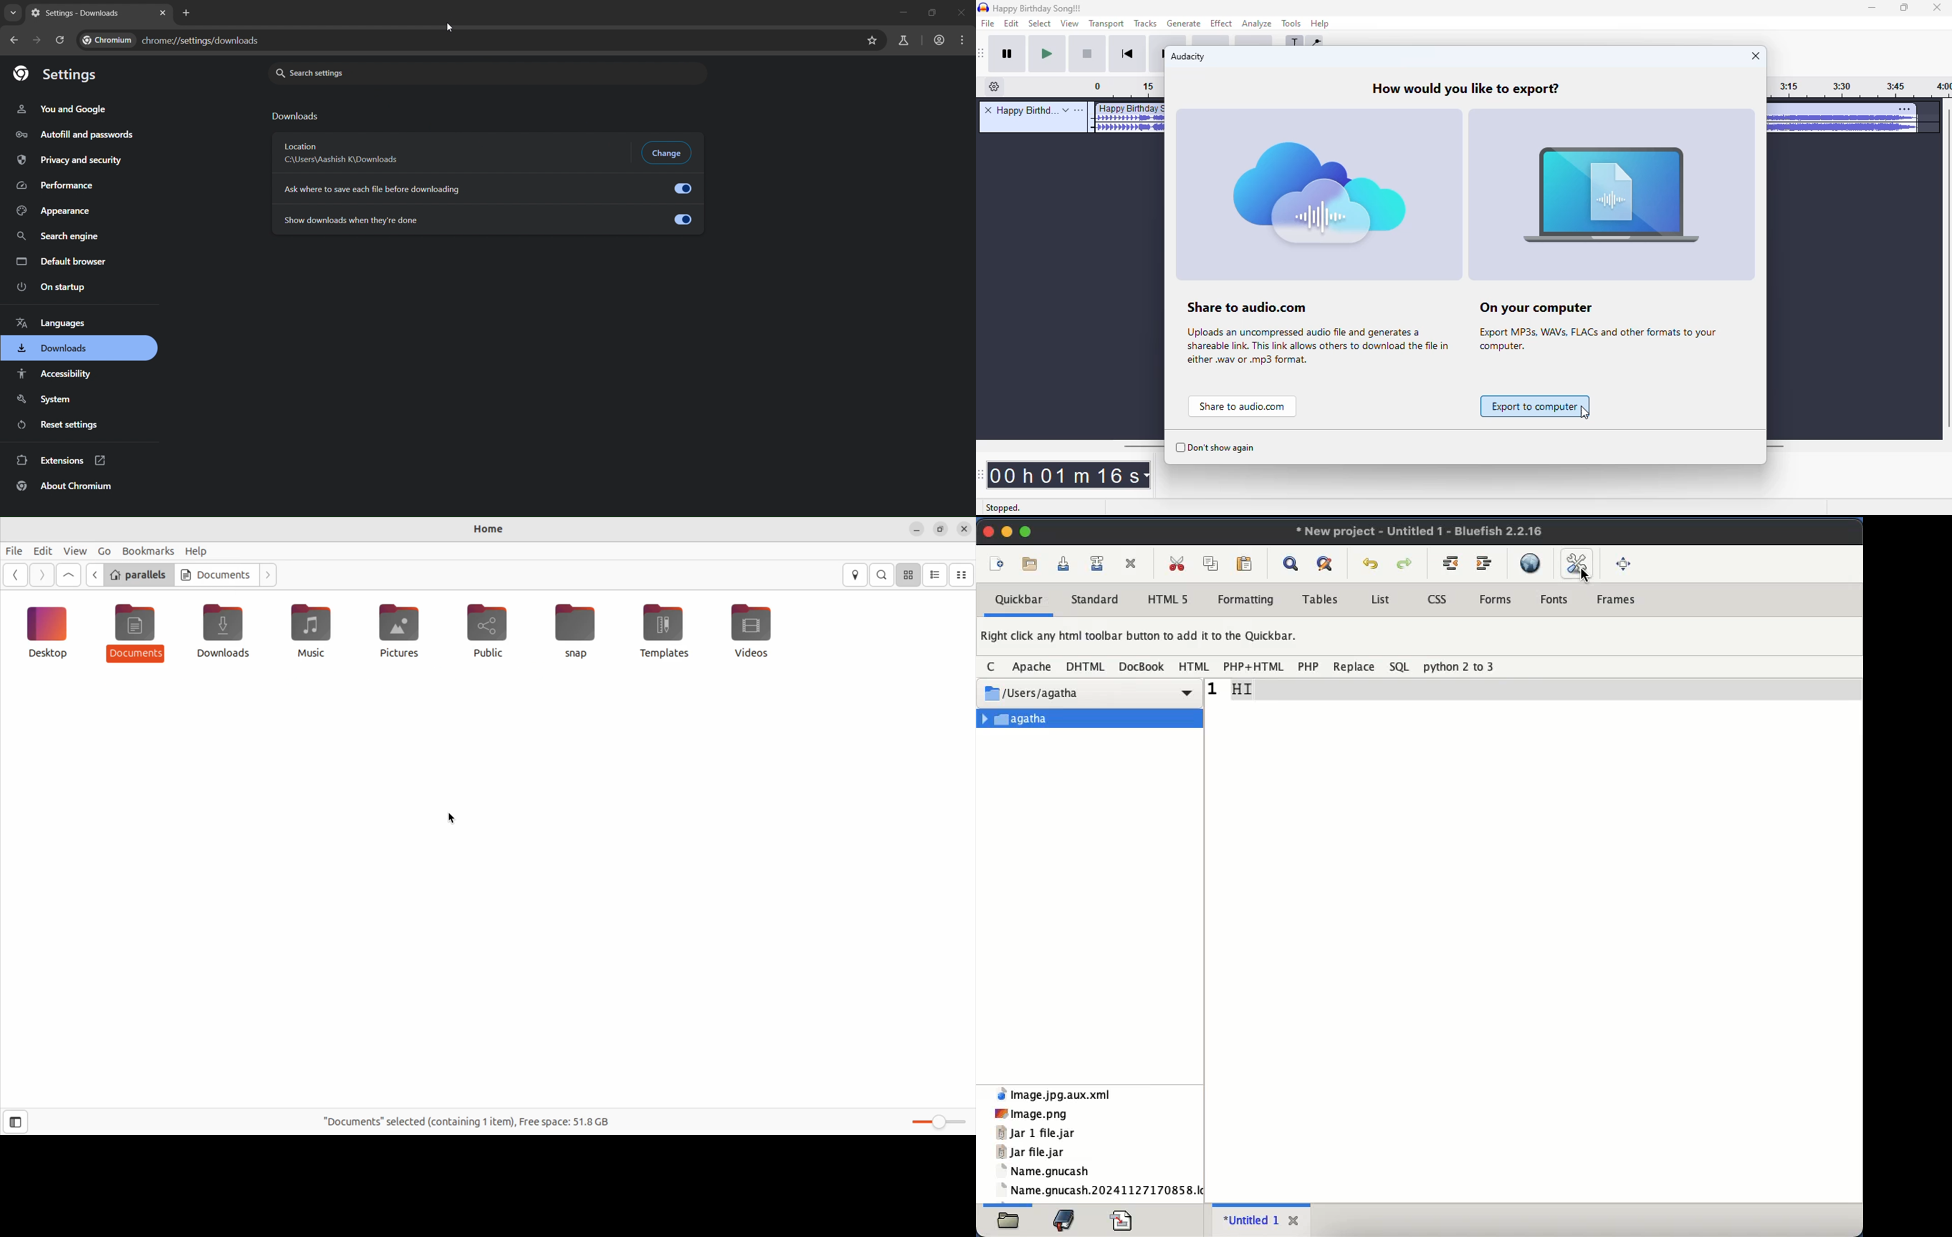 The width and height of the screenshot is (1960, 1260). I want to click on system, so click(42, 400).